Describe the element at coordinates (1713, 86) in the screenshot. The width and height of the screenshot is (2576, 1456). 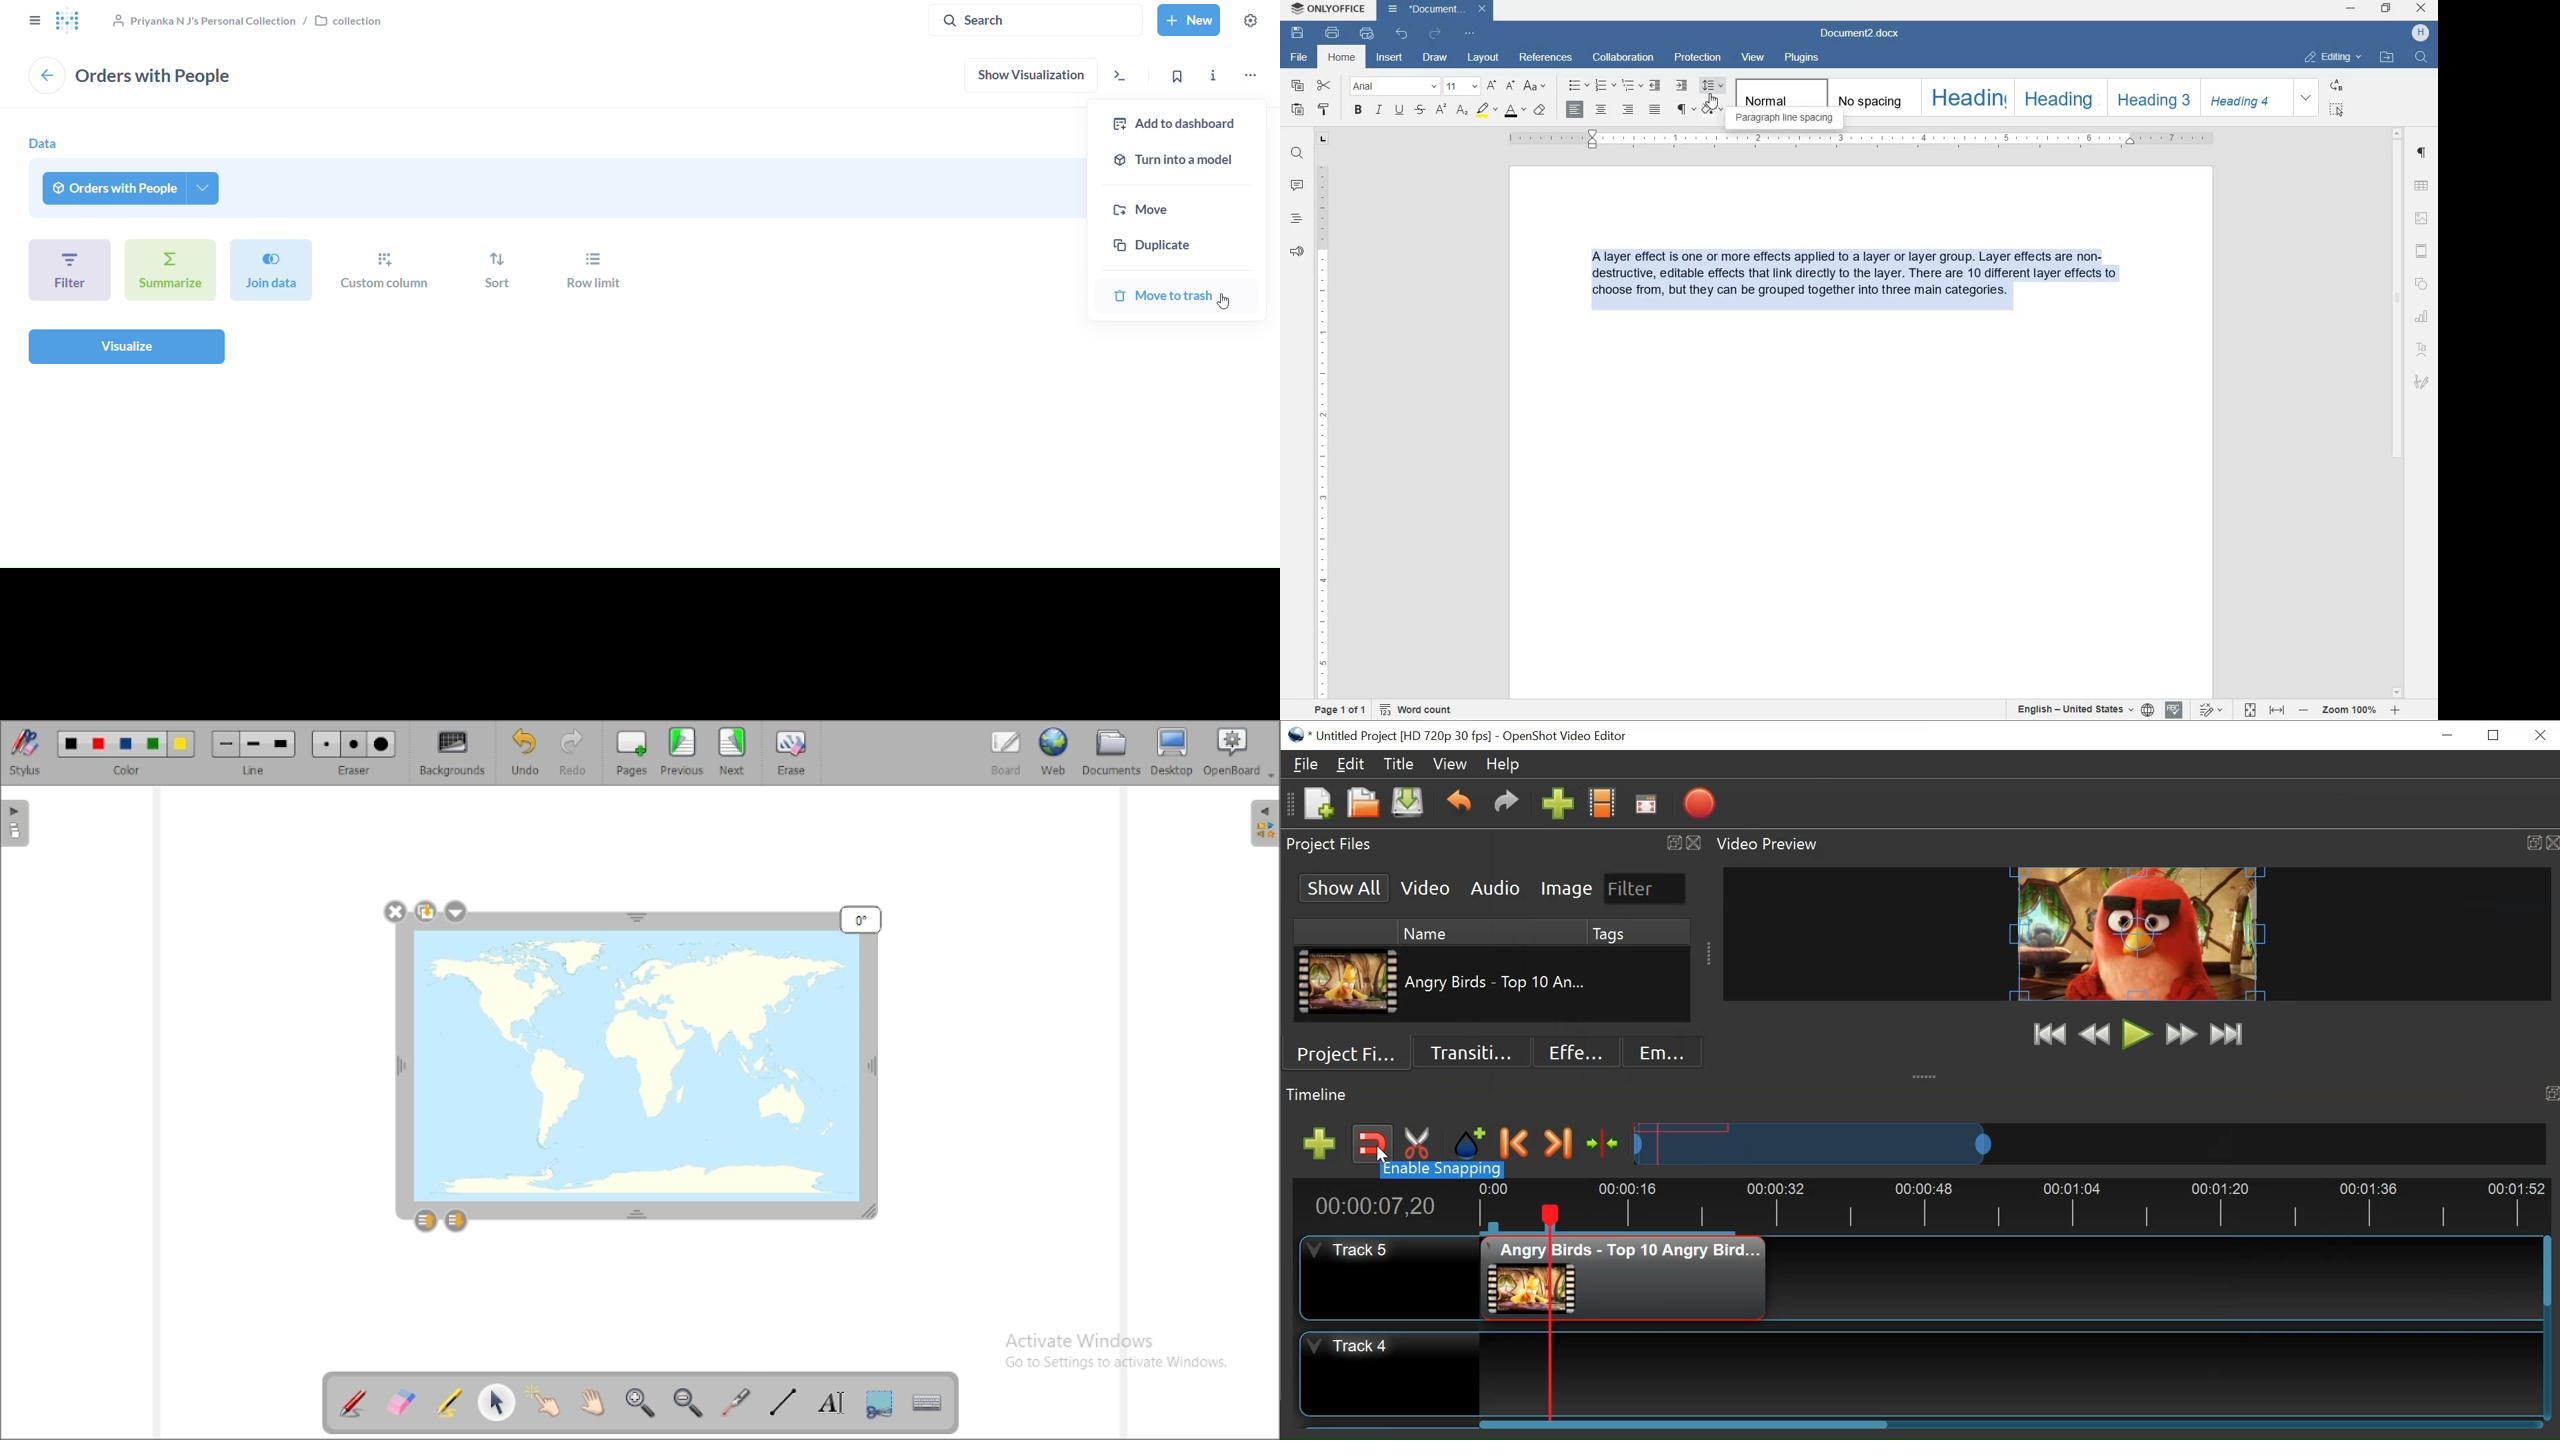
I see `paragraph line spacing` at that location.